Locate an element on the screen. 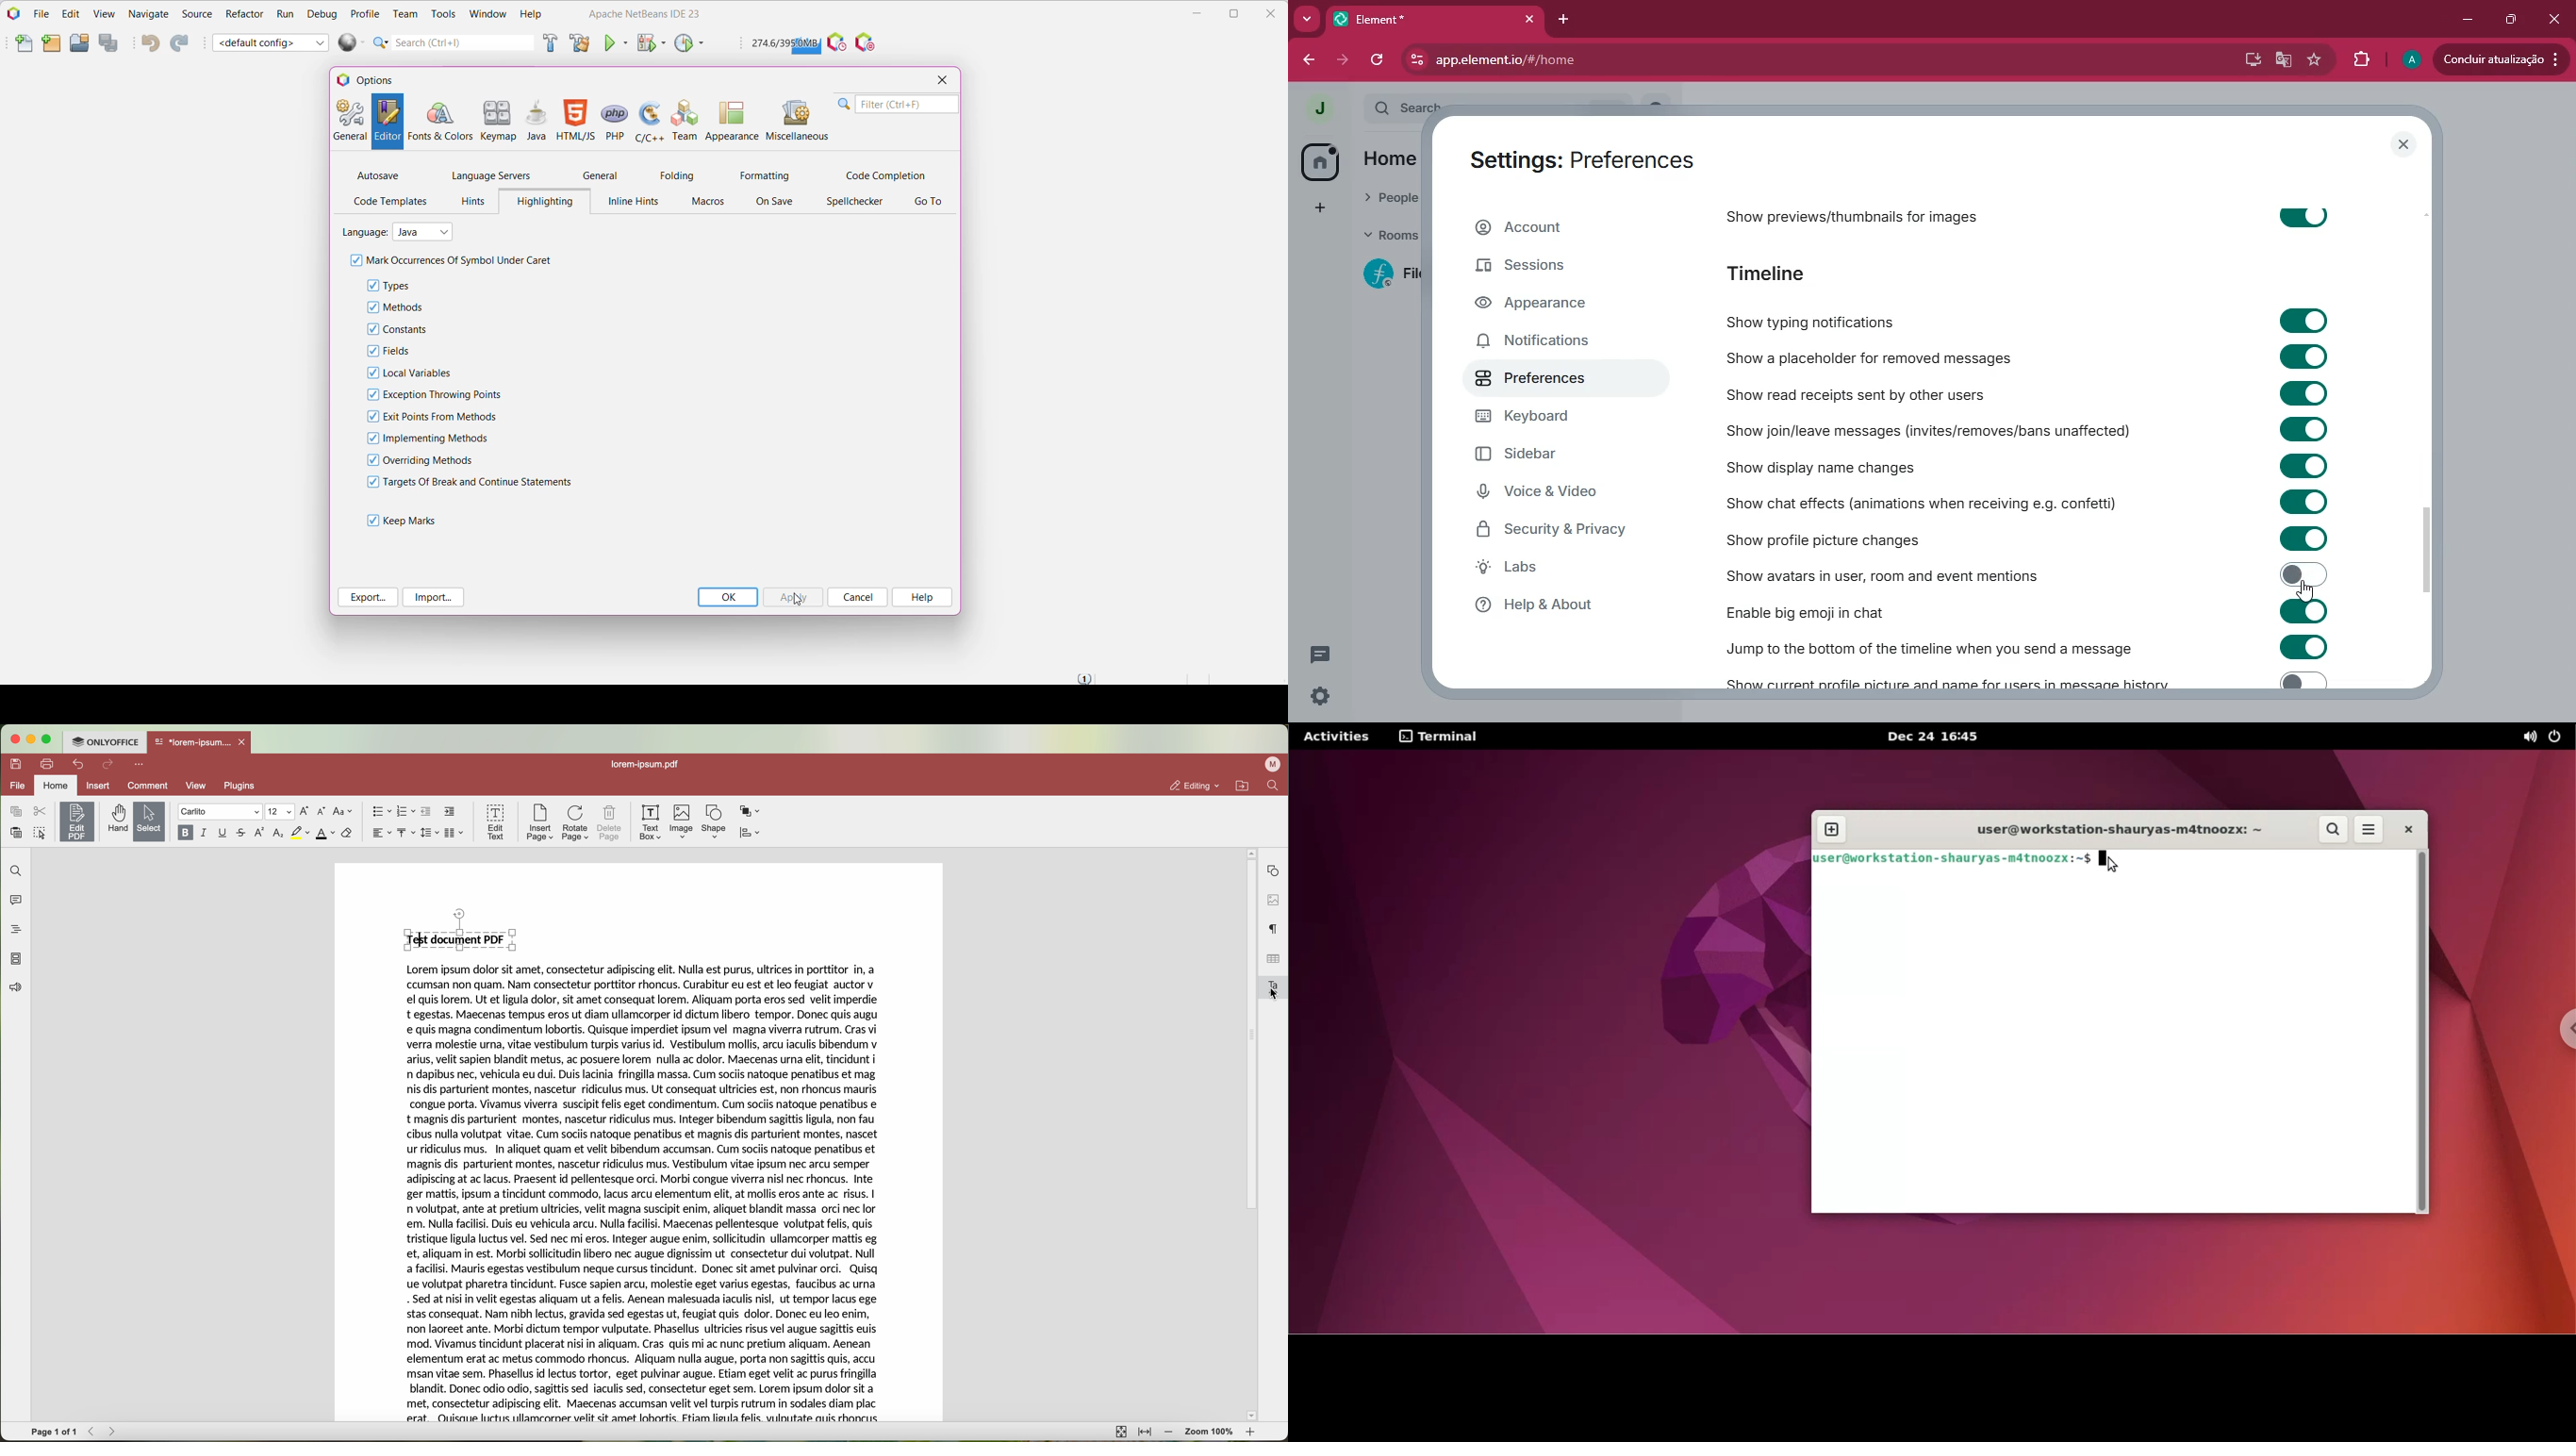 This screenshot has height=1456, width=2576. Undo is located at coordinates (148, 44).